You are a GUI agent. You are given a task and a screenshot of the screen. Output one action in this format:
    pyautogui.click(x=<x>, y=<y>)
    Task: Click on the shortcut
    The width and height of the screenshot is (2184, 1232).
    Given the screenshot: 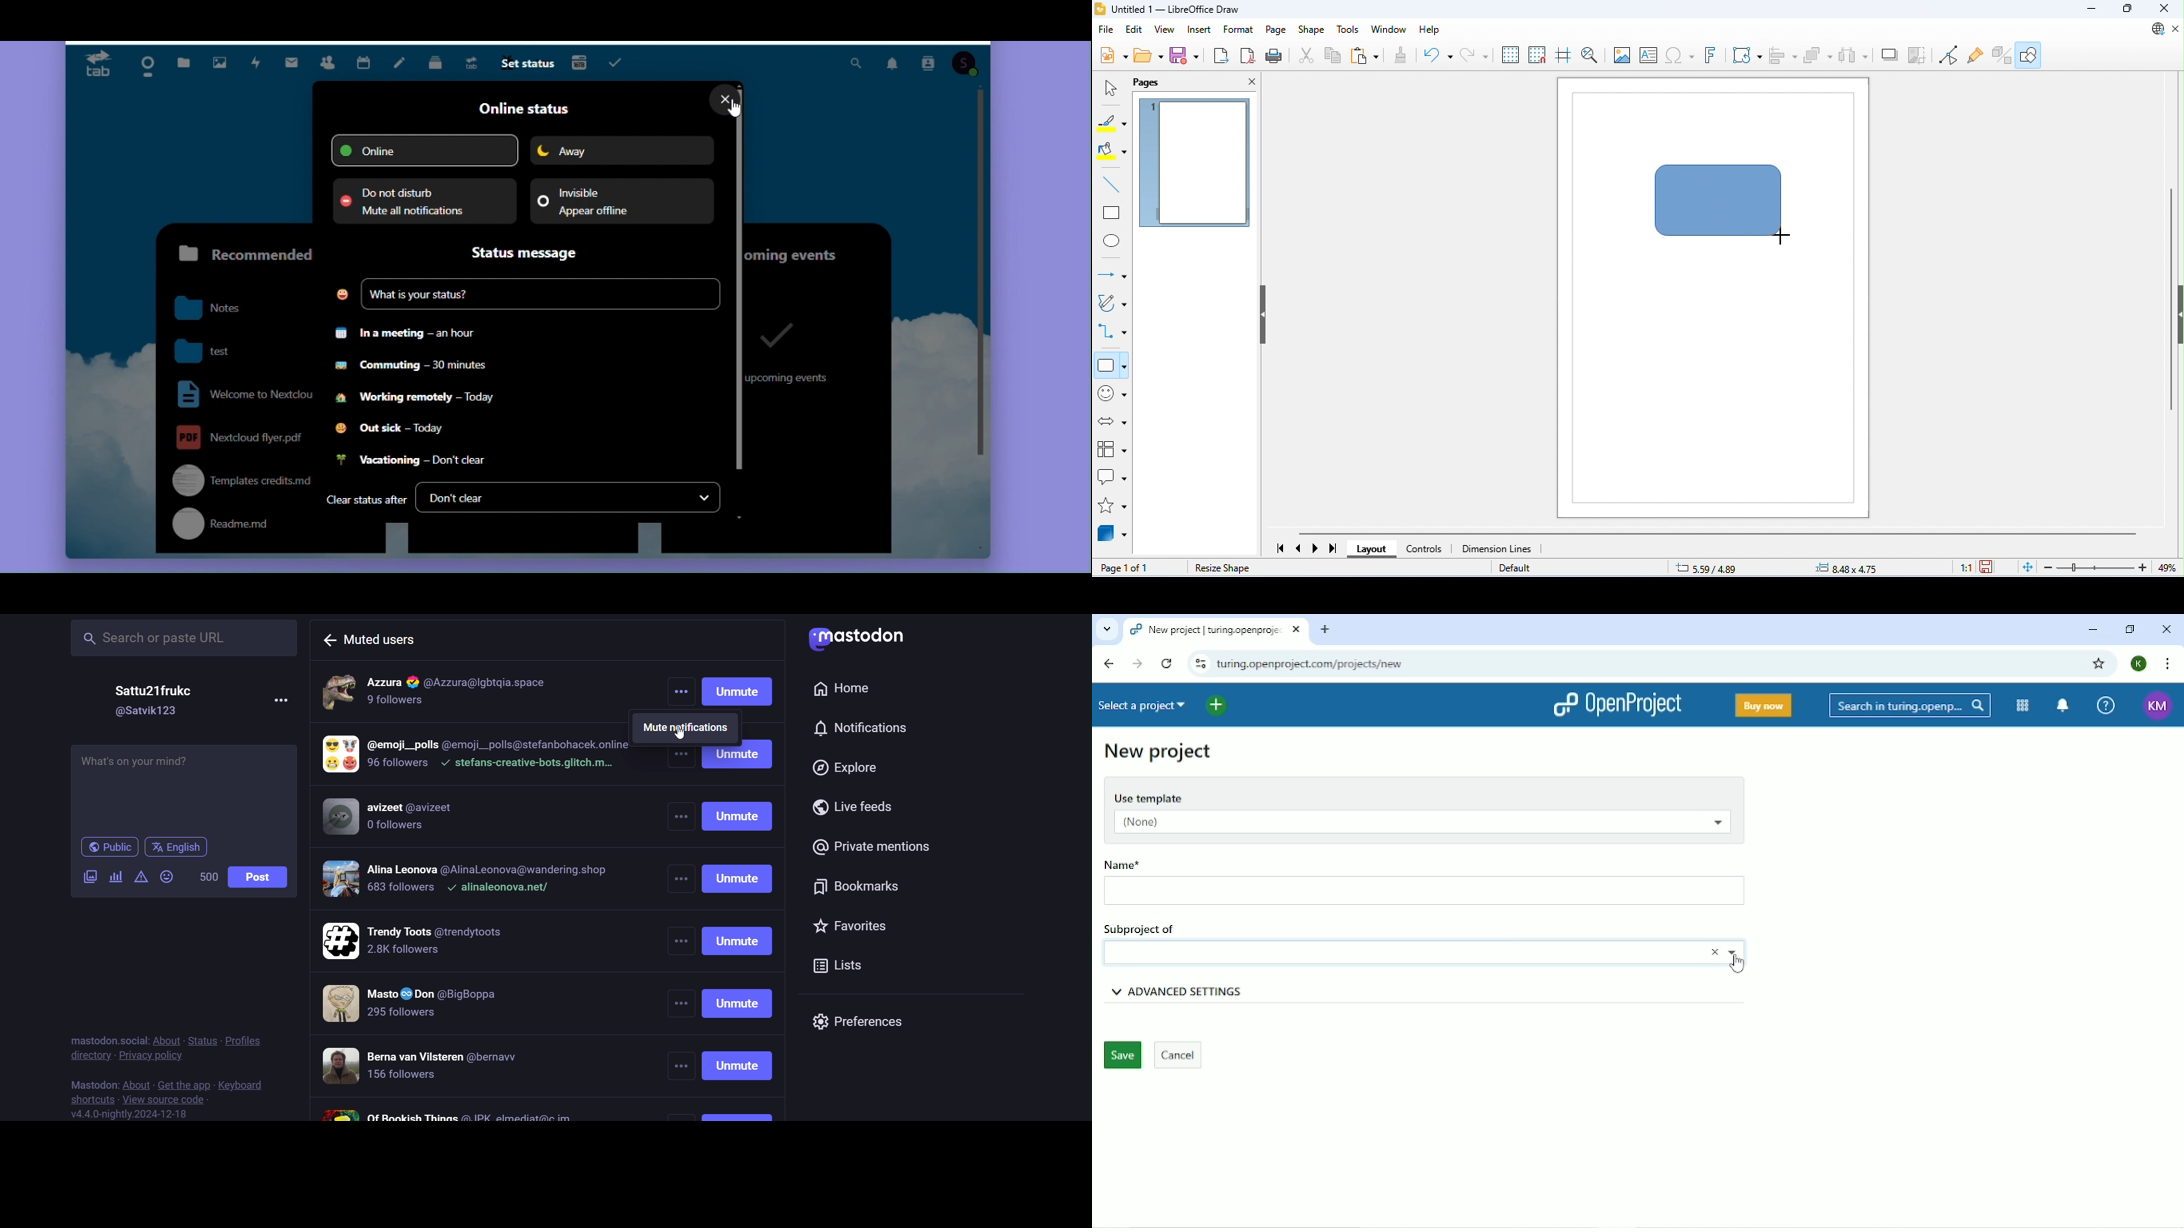 What is the action you would take?
    pyautogui.click(x=90, y=1099)
    